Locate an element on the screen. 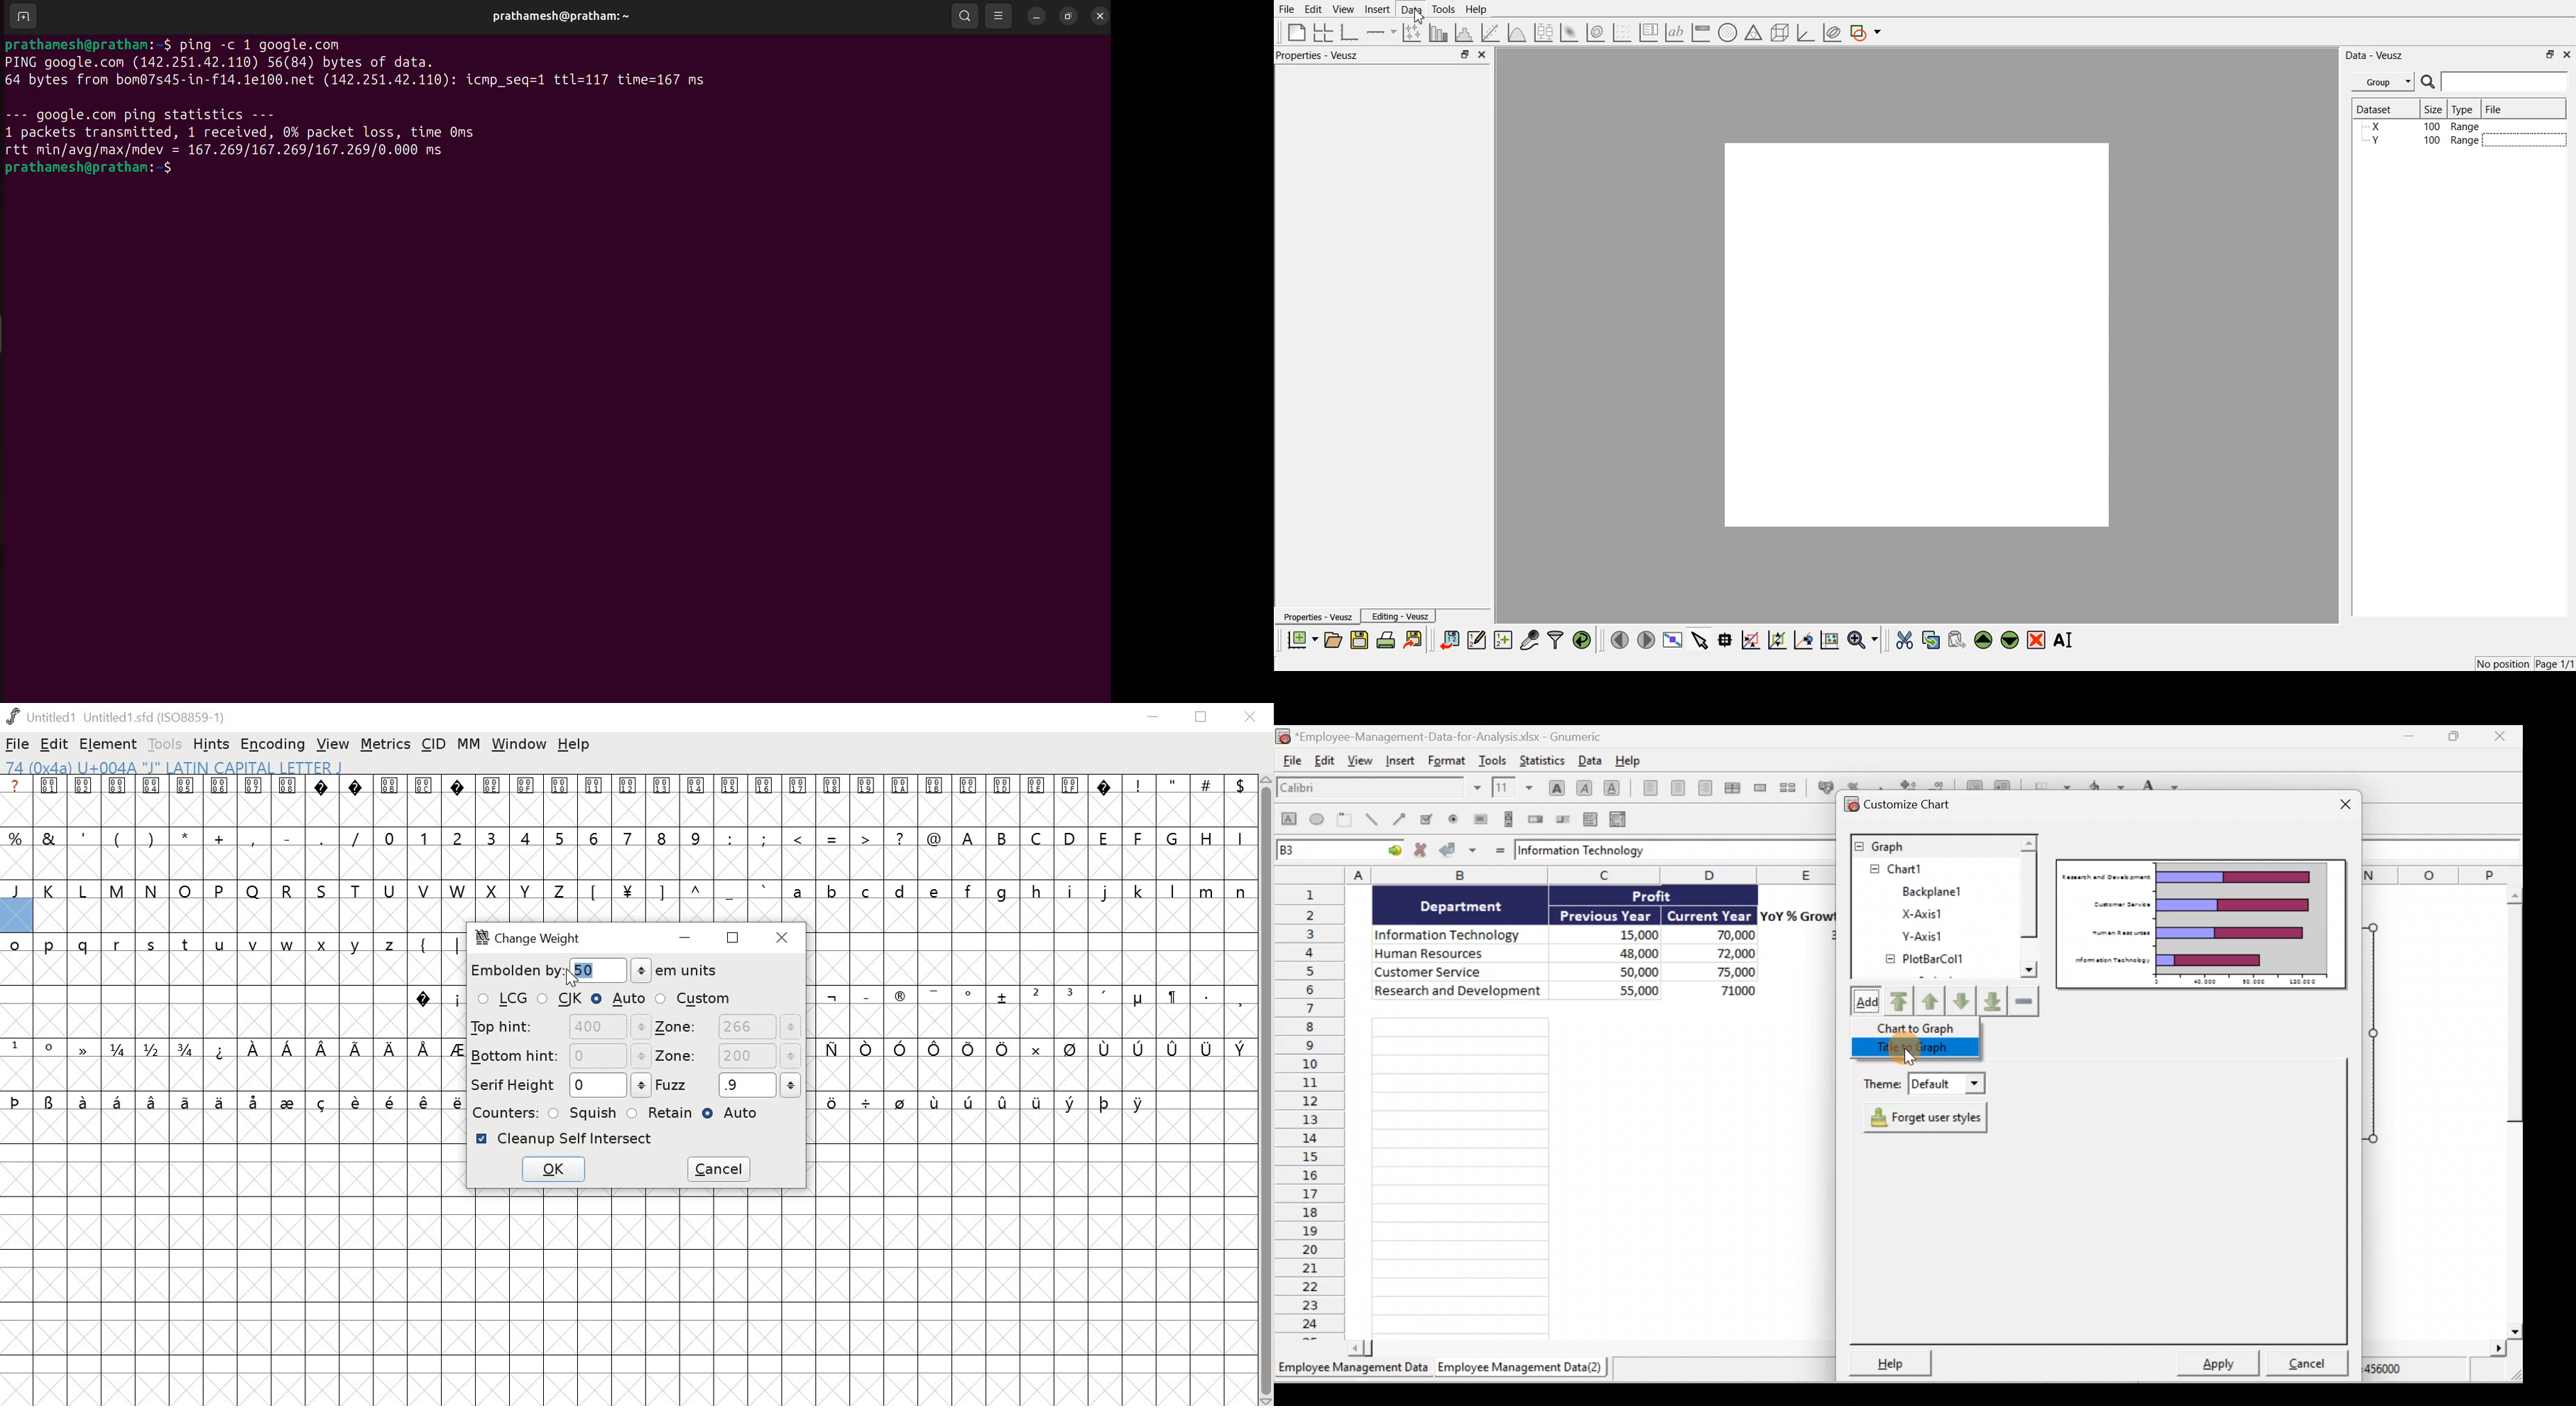 The width and height of the screenshot is (2576, 1428). Read data points from graph is located at coordinates (1726, 640).